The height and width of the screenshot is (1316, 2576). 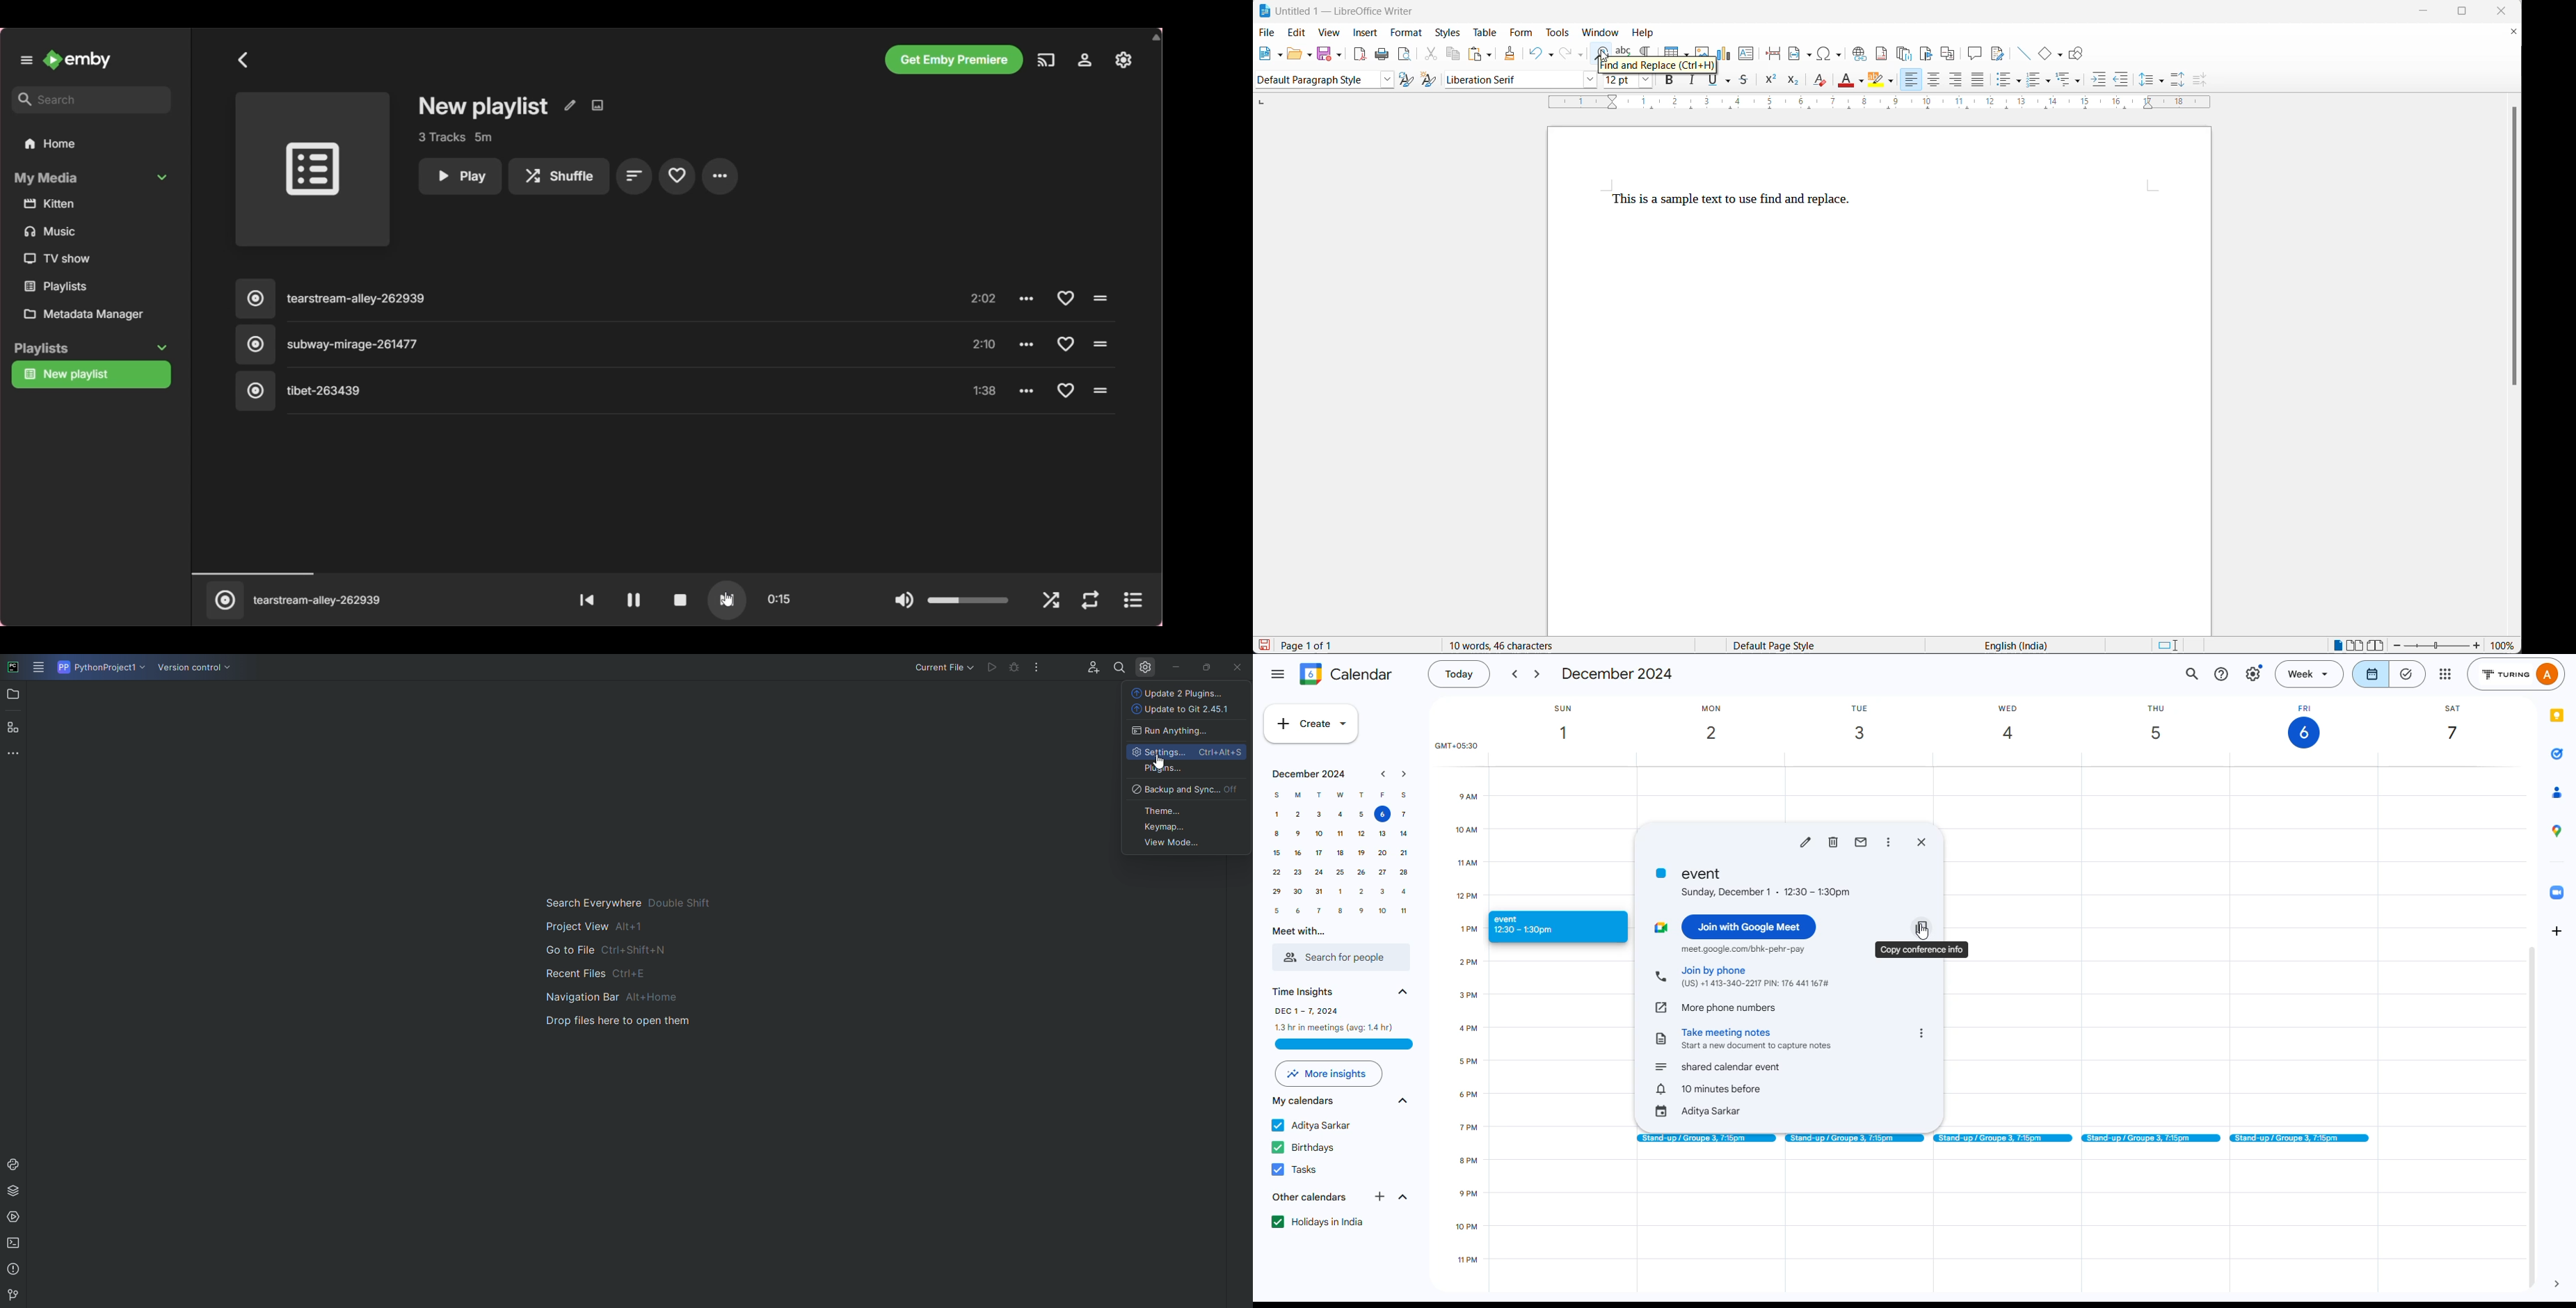 What do you see at coordinates (1890, 842) in the screenshot?
I see `more` at bounding box center [1890, 842].